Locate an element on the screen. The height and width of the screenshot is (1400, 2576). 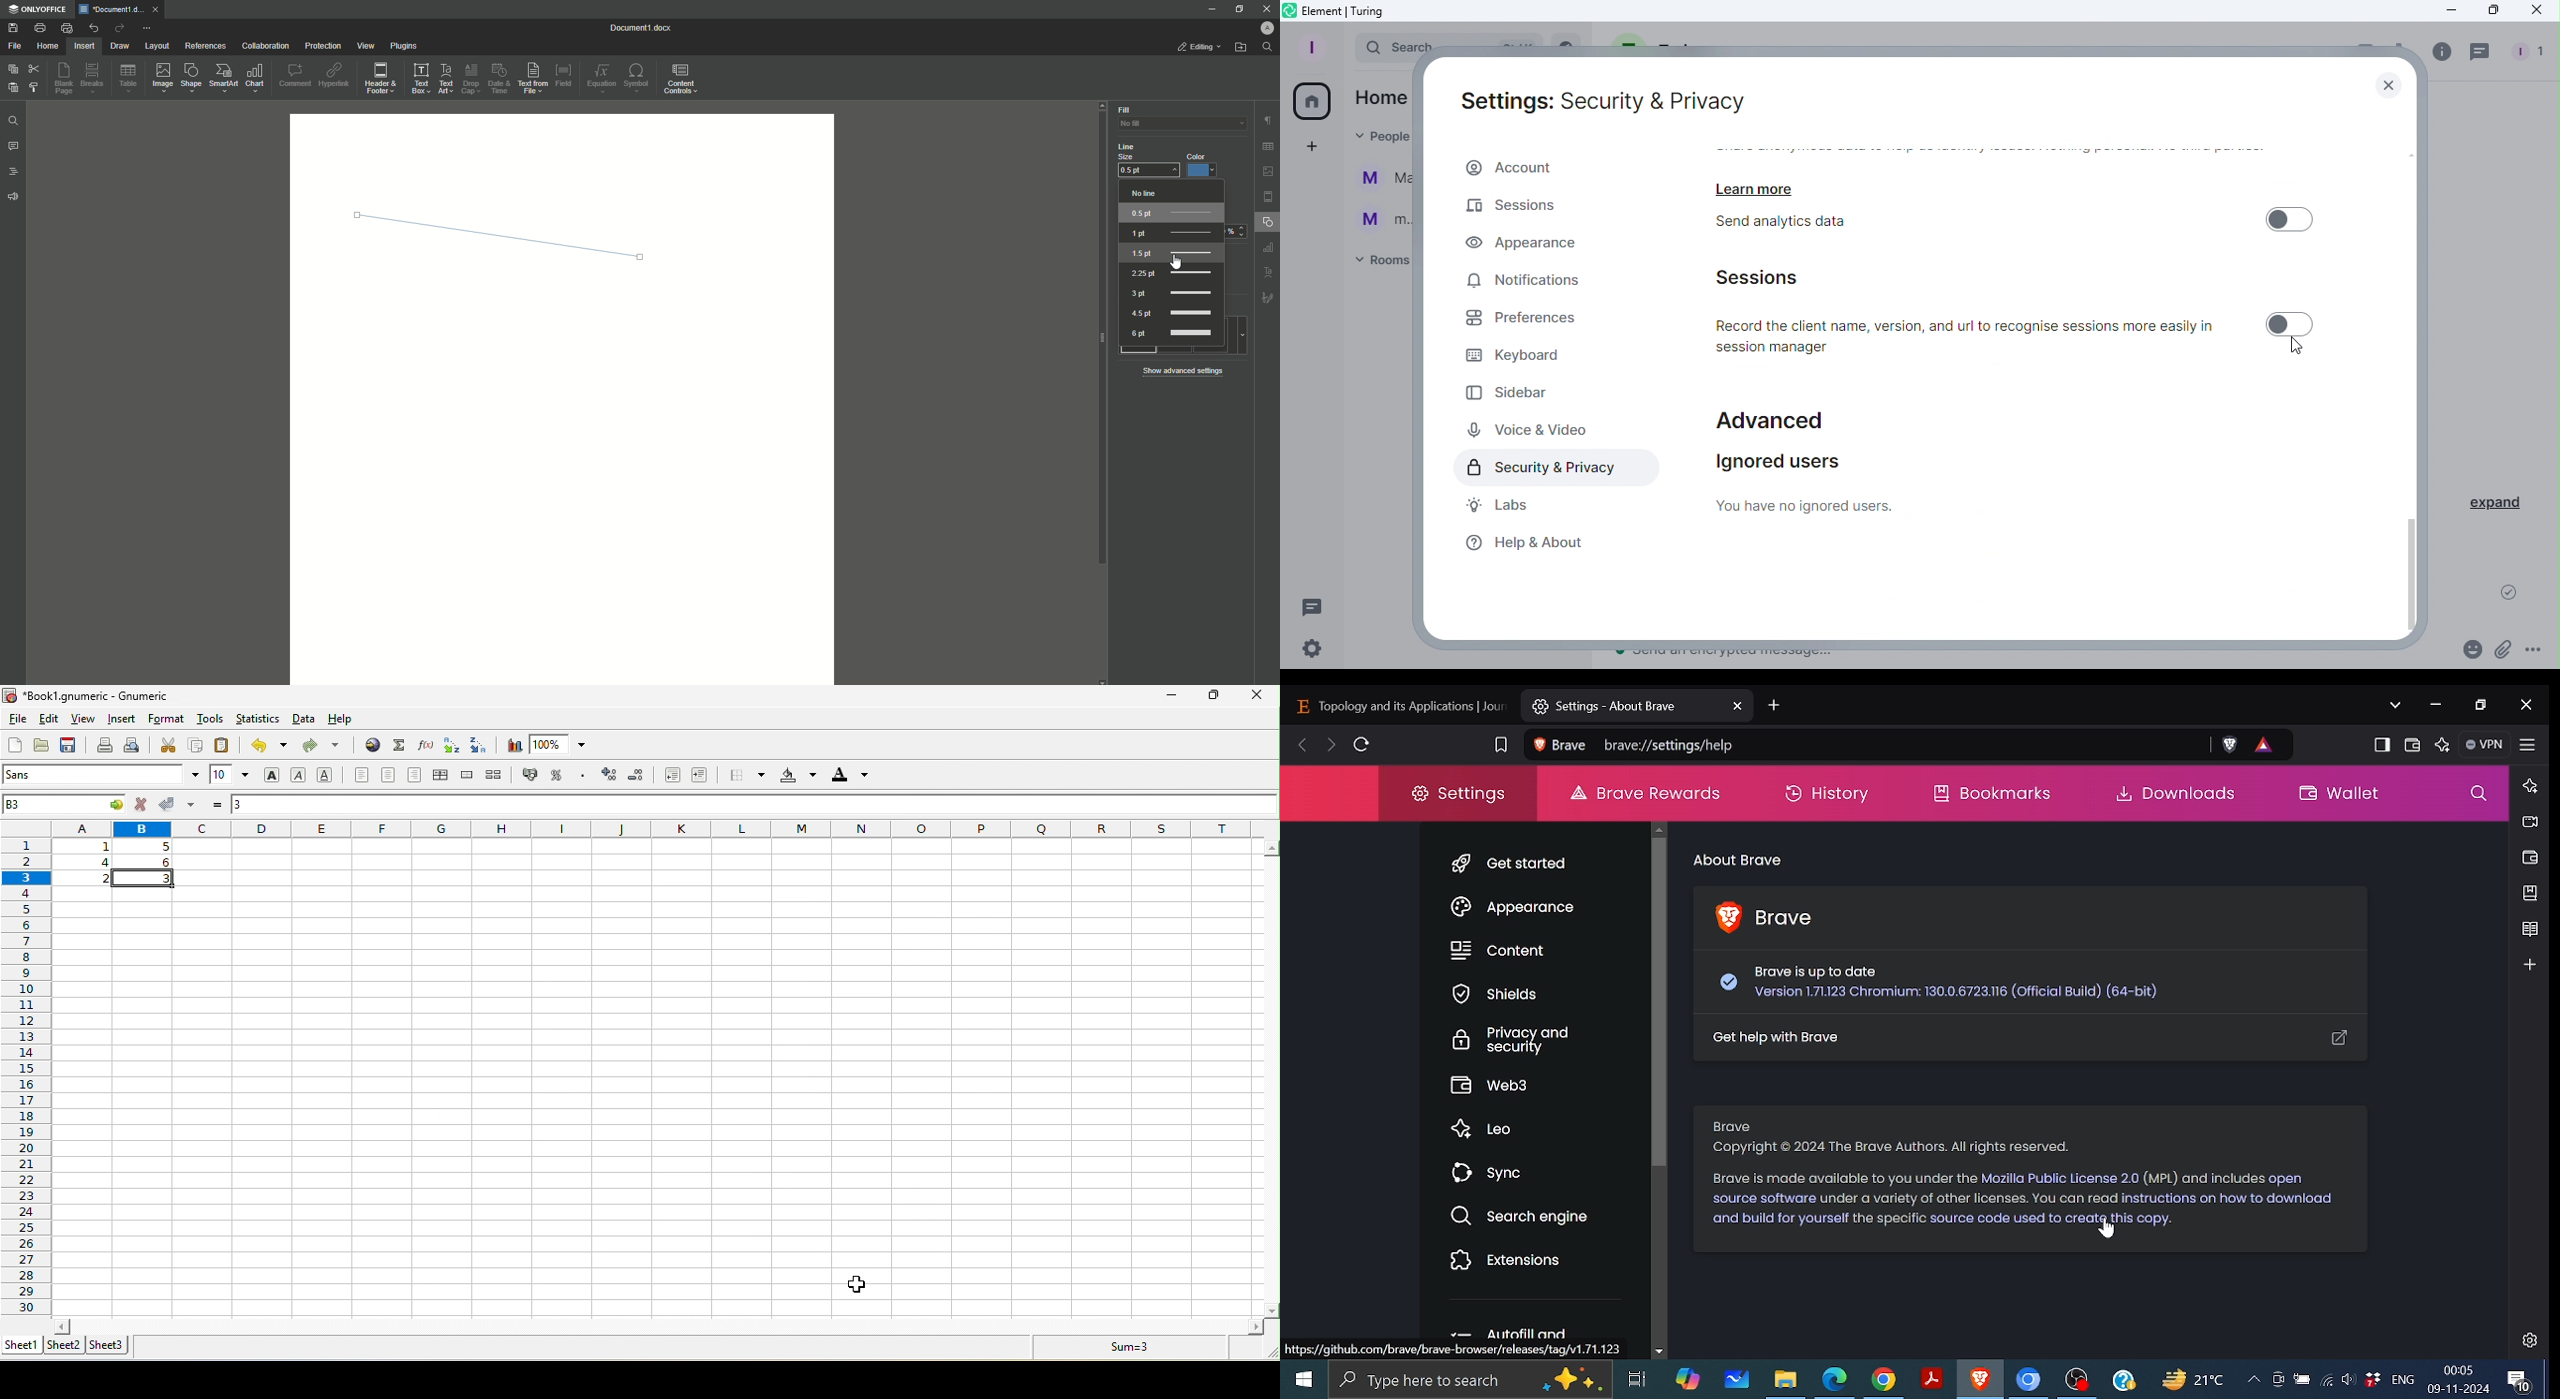
sheet 2 is located at coordinates (68, 1346).